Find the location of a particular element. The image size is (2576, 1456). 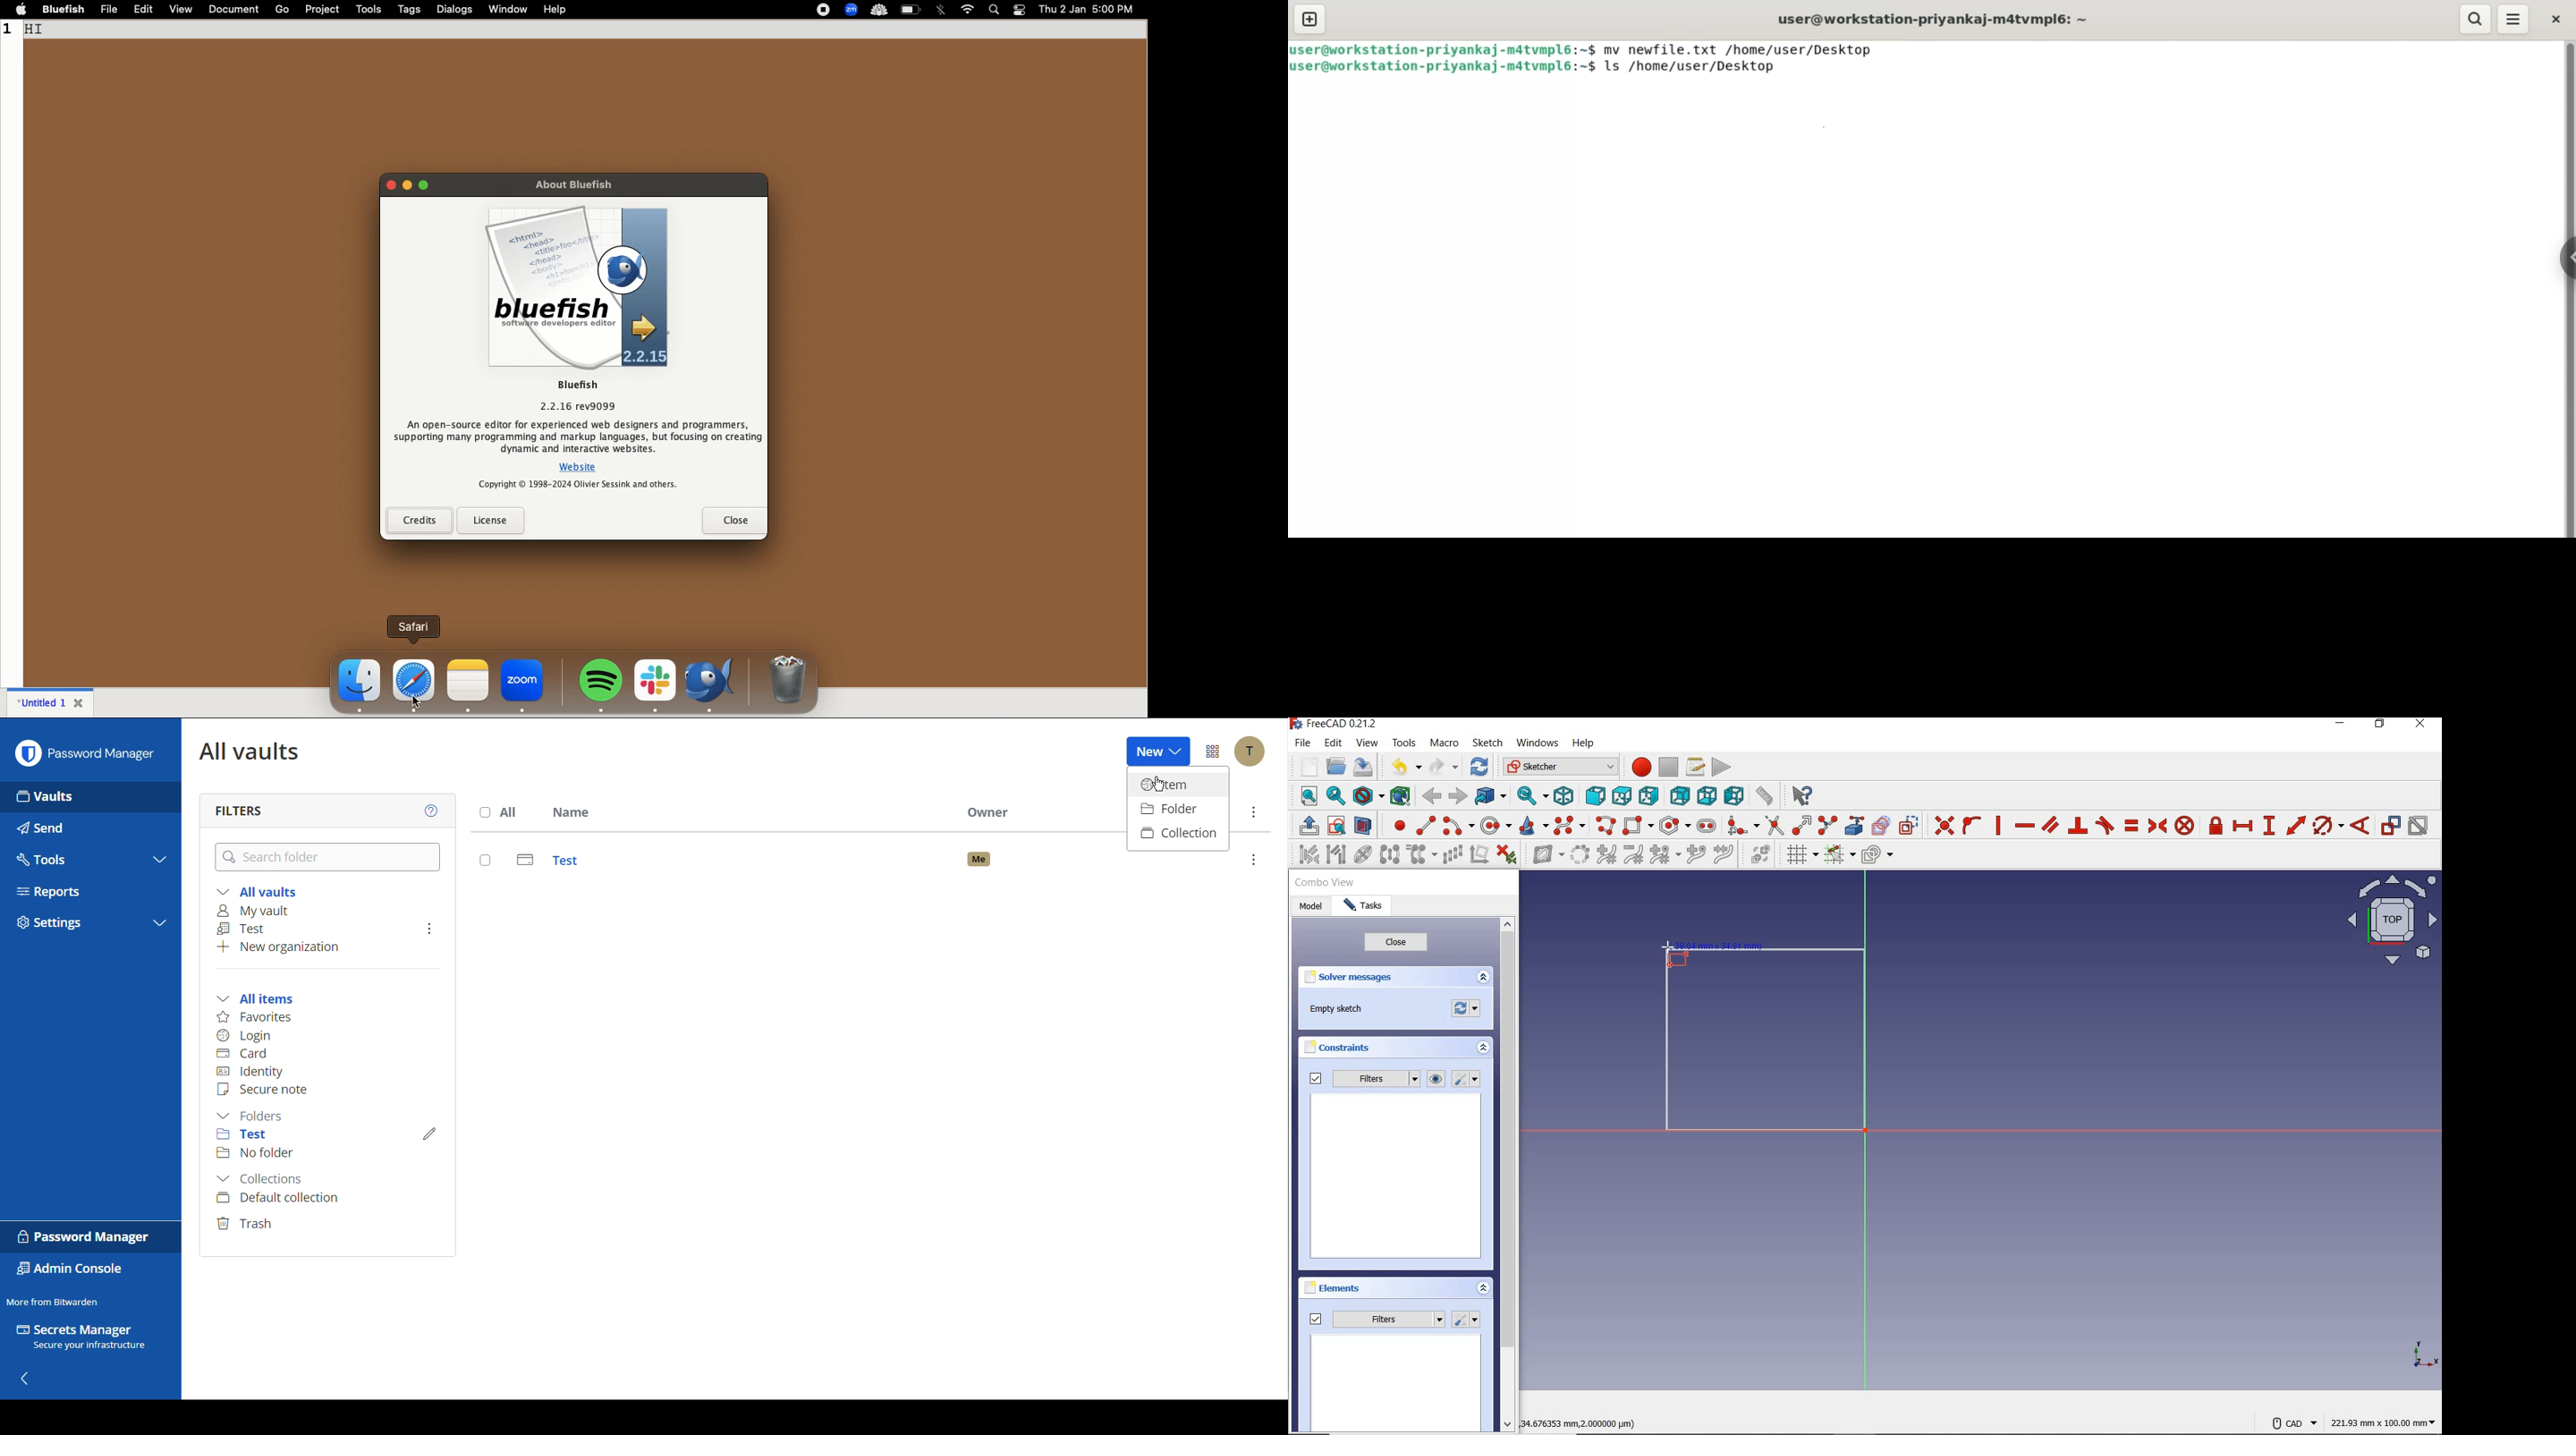

leave sketch is located at coordinates (1305, 826).